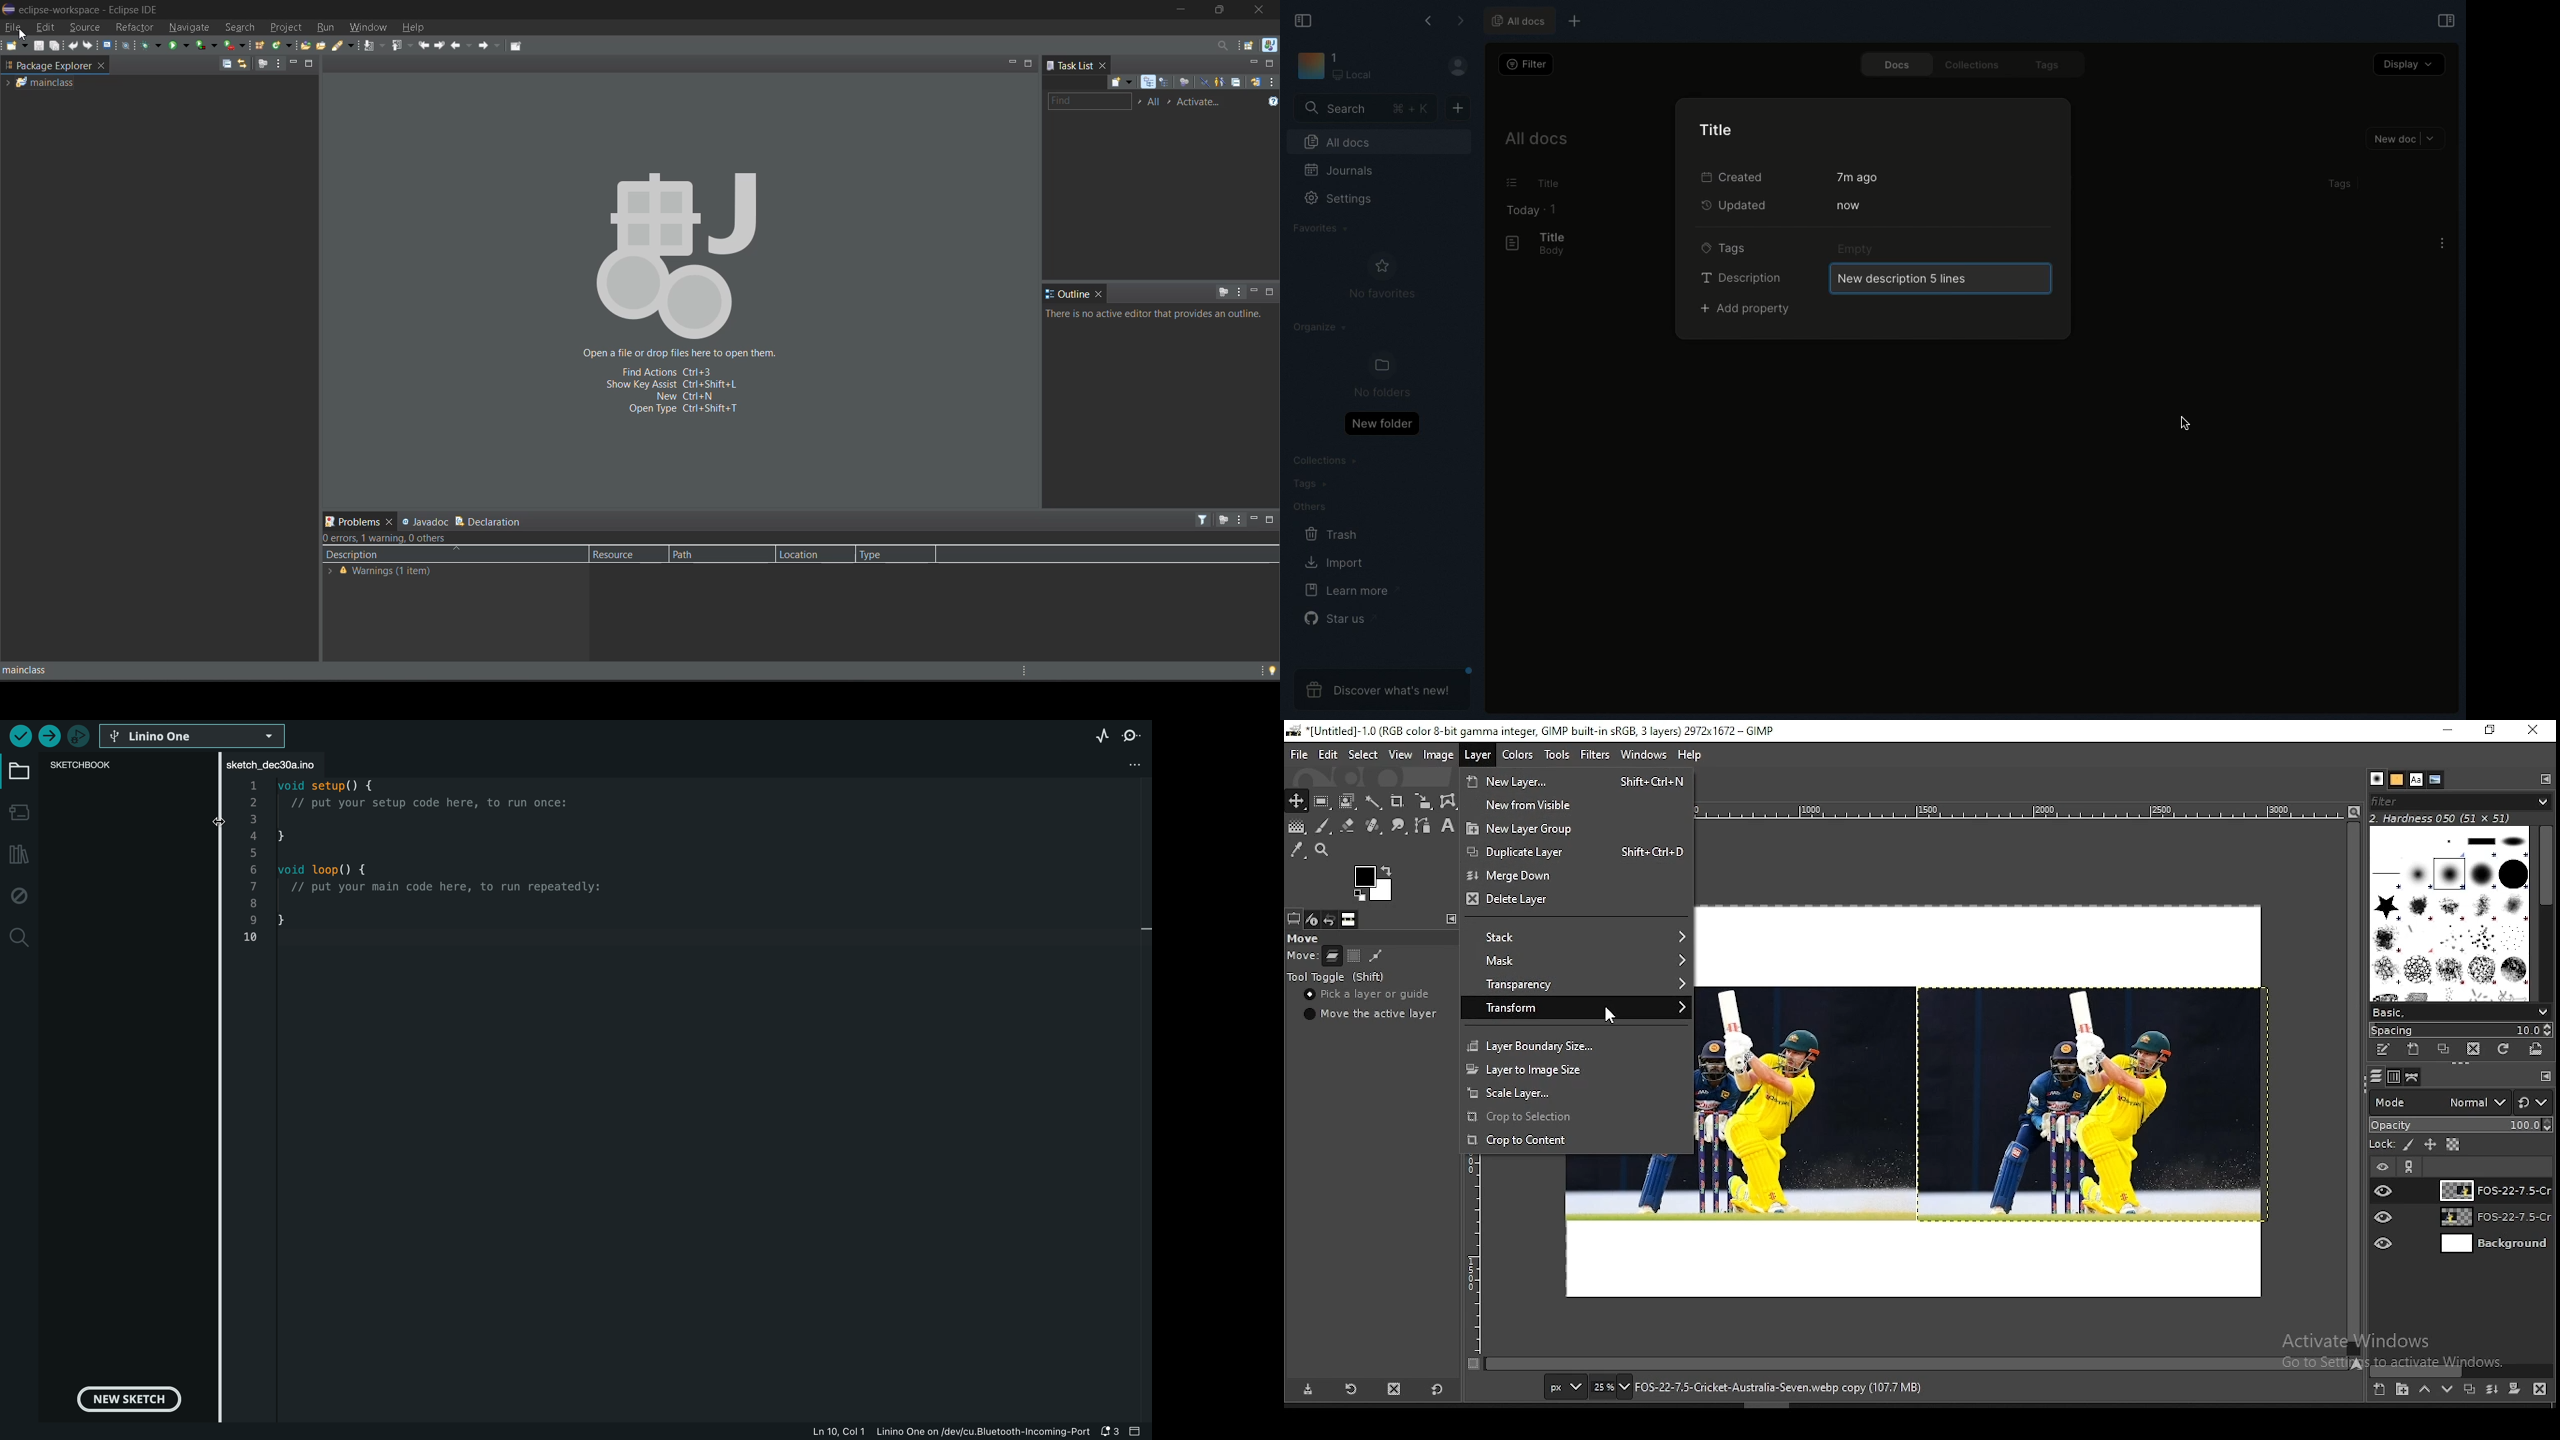 This screenshot has height=1456, width=2576. What do you see at coordinates (226, 65) in the screenshot?
I see `collapse all` at bounding box center [226, 65].